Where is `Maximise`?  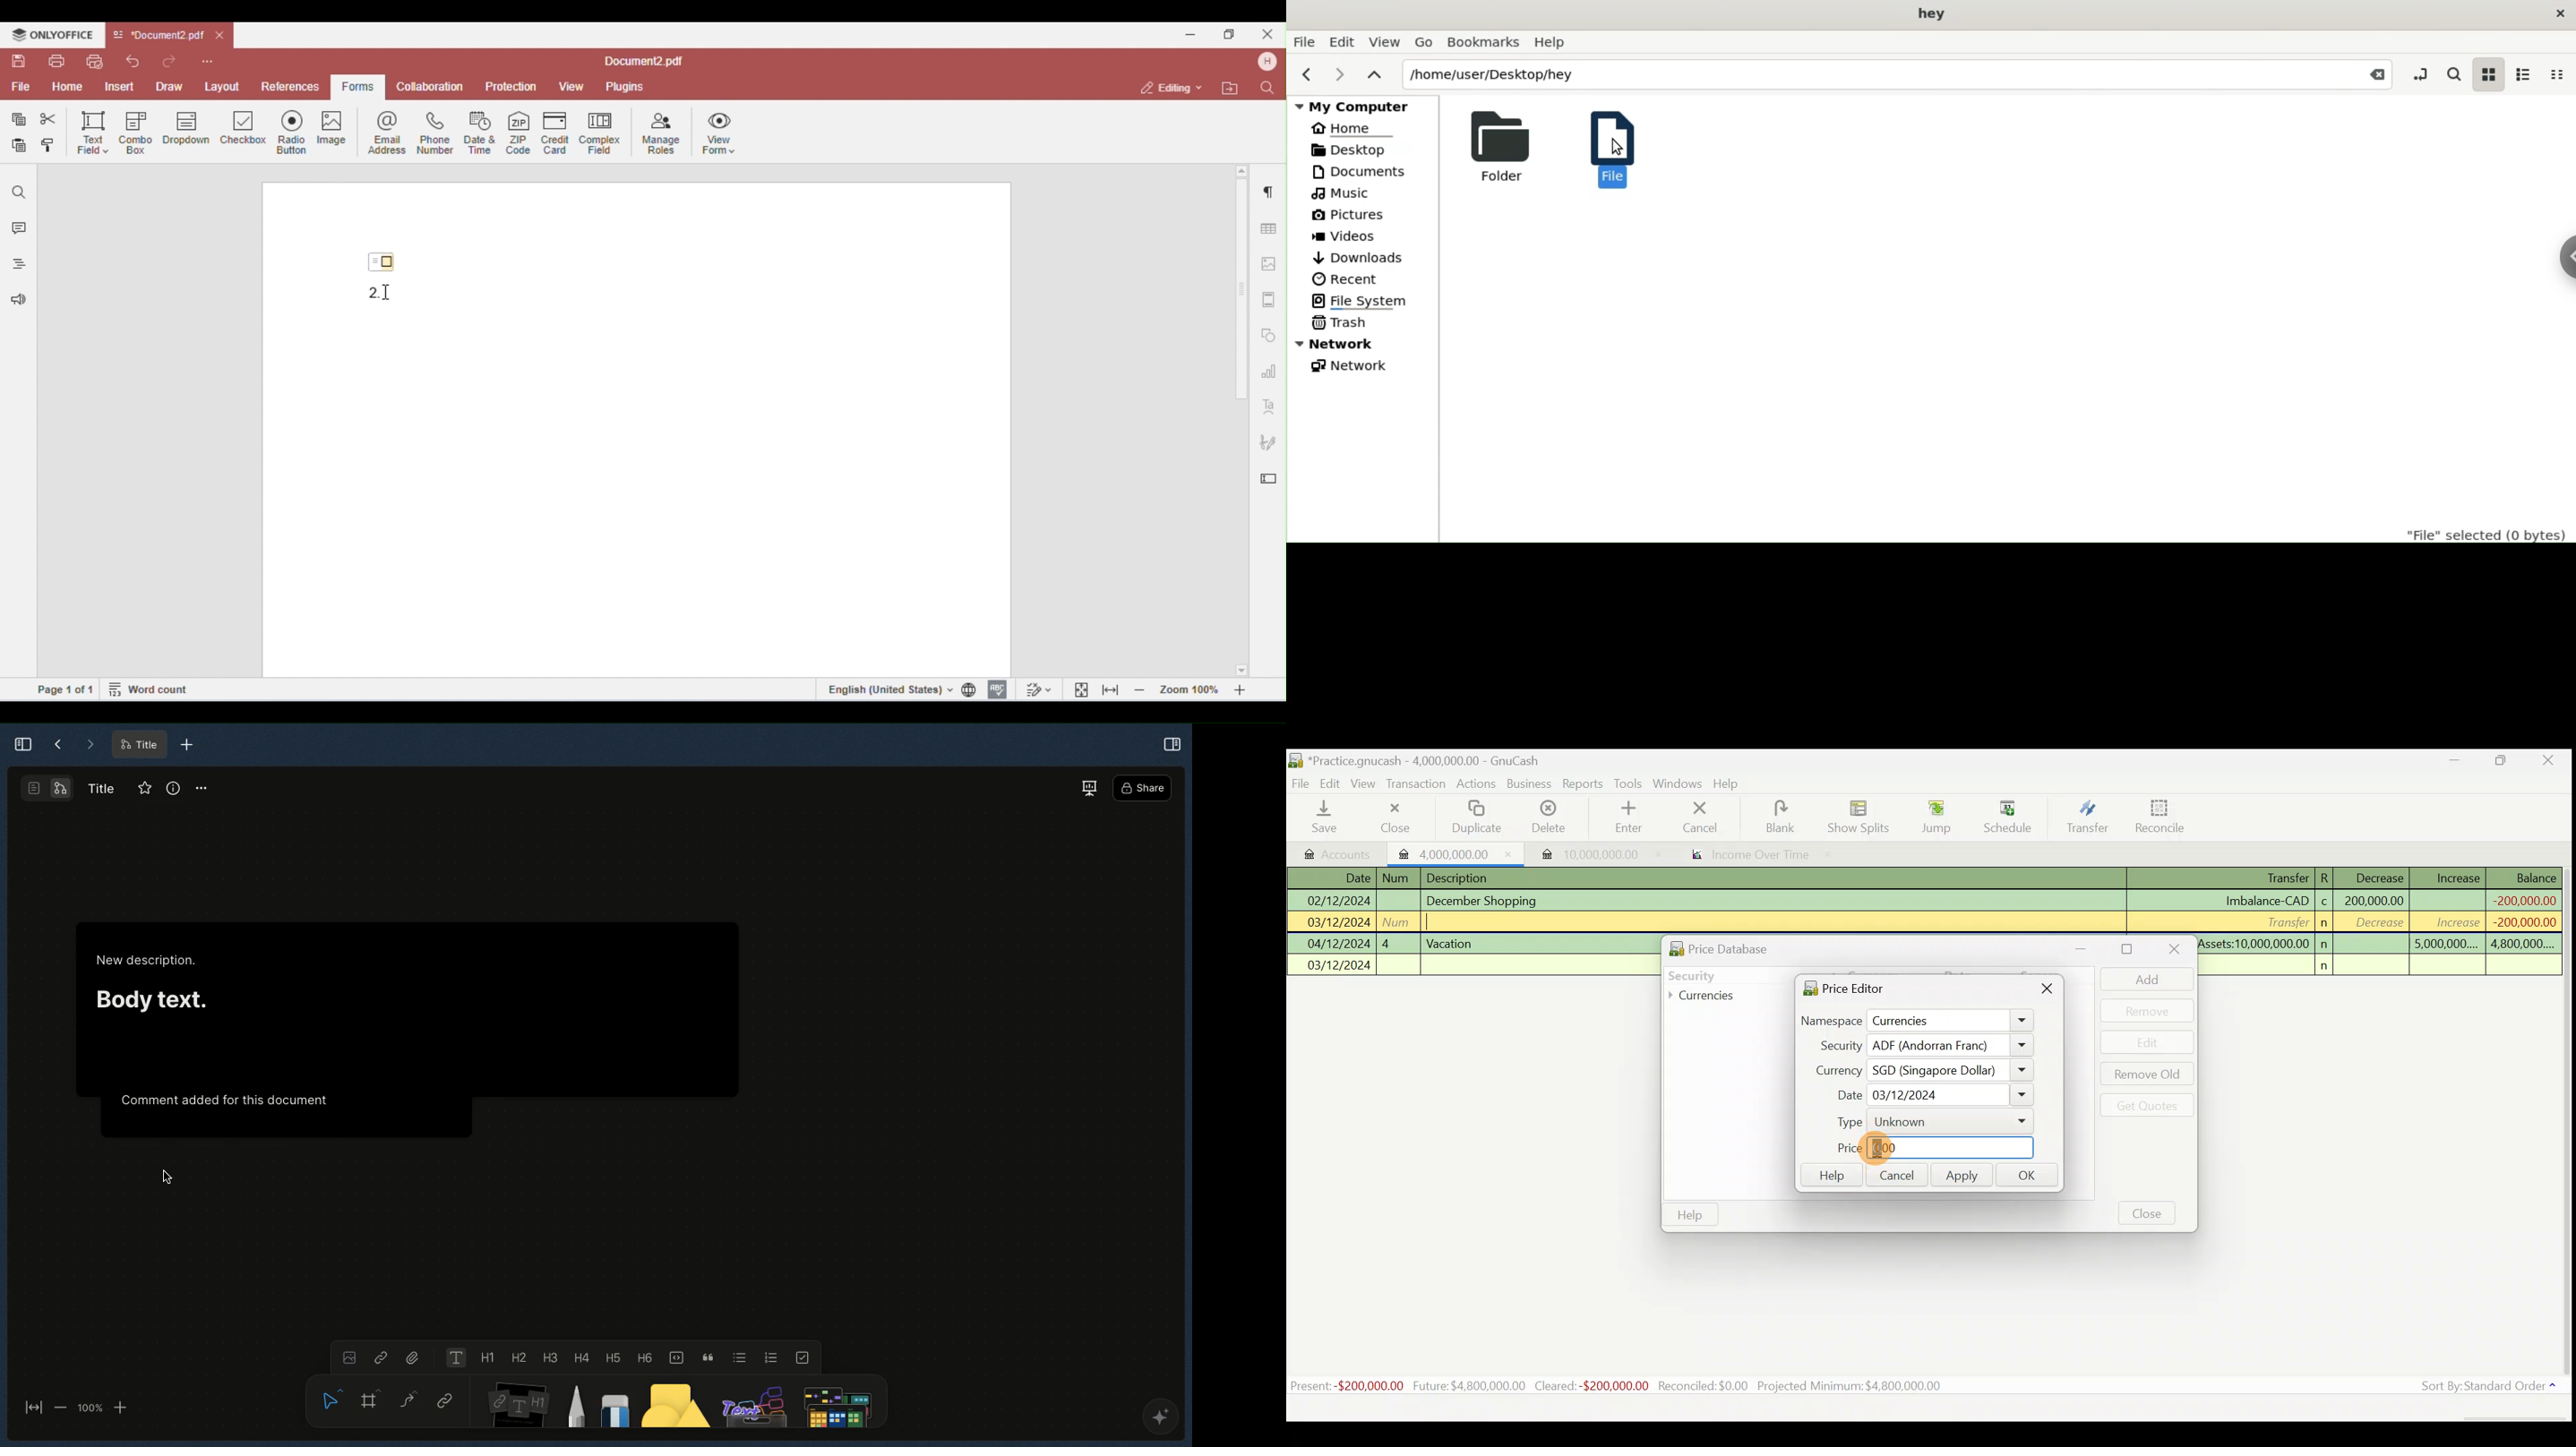 Maximise is located at coordinates (2509, 762).